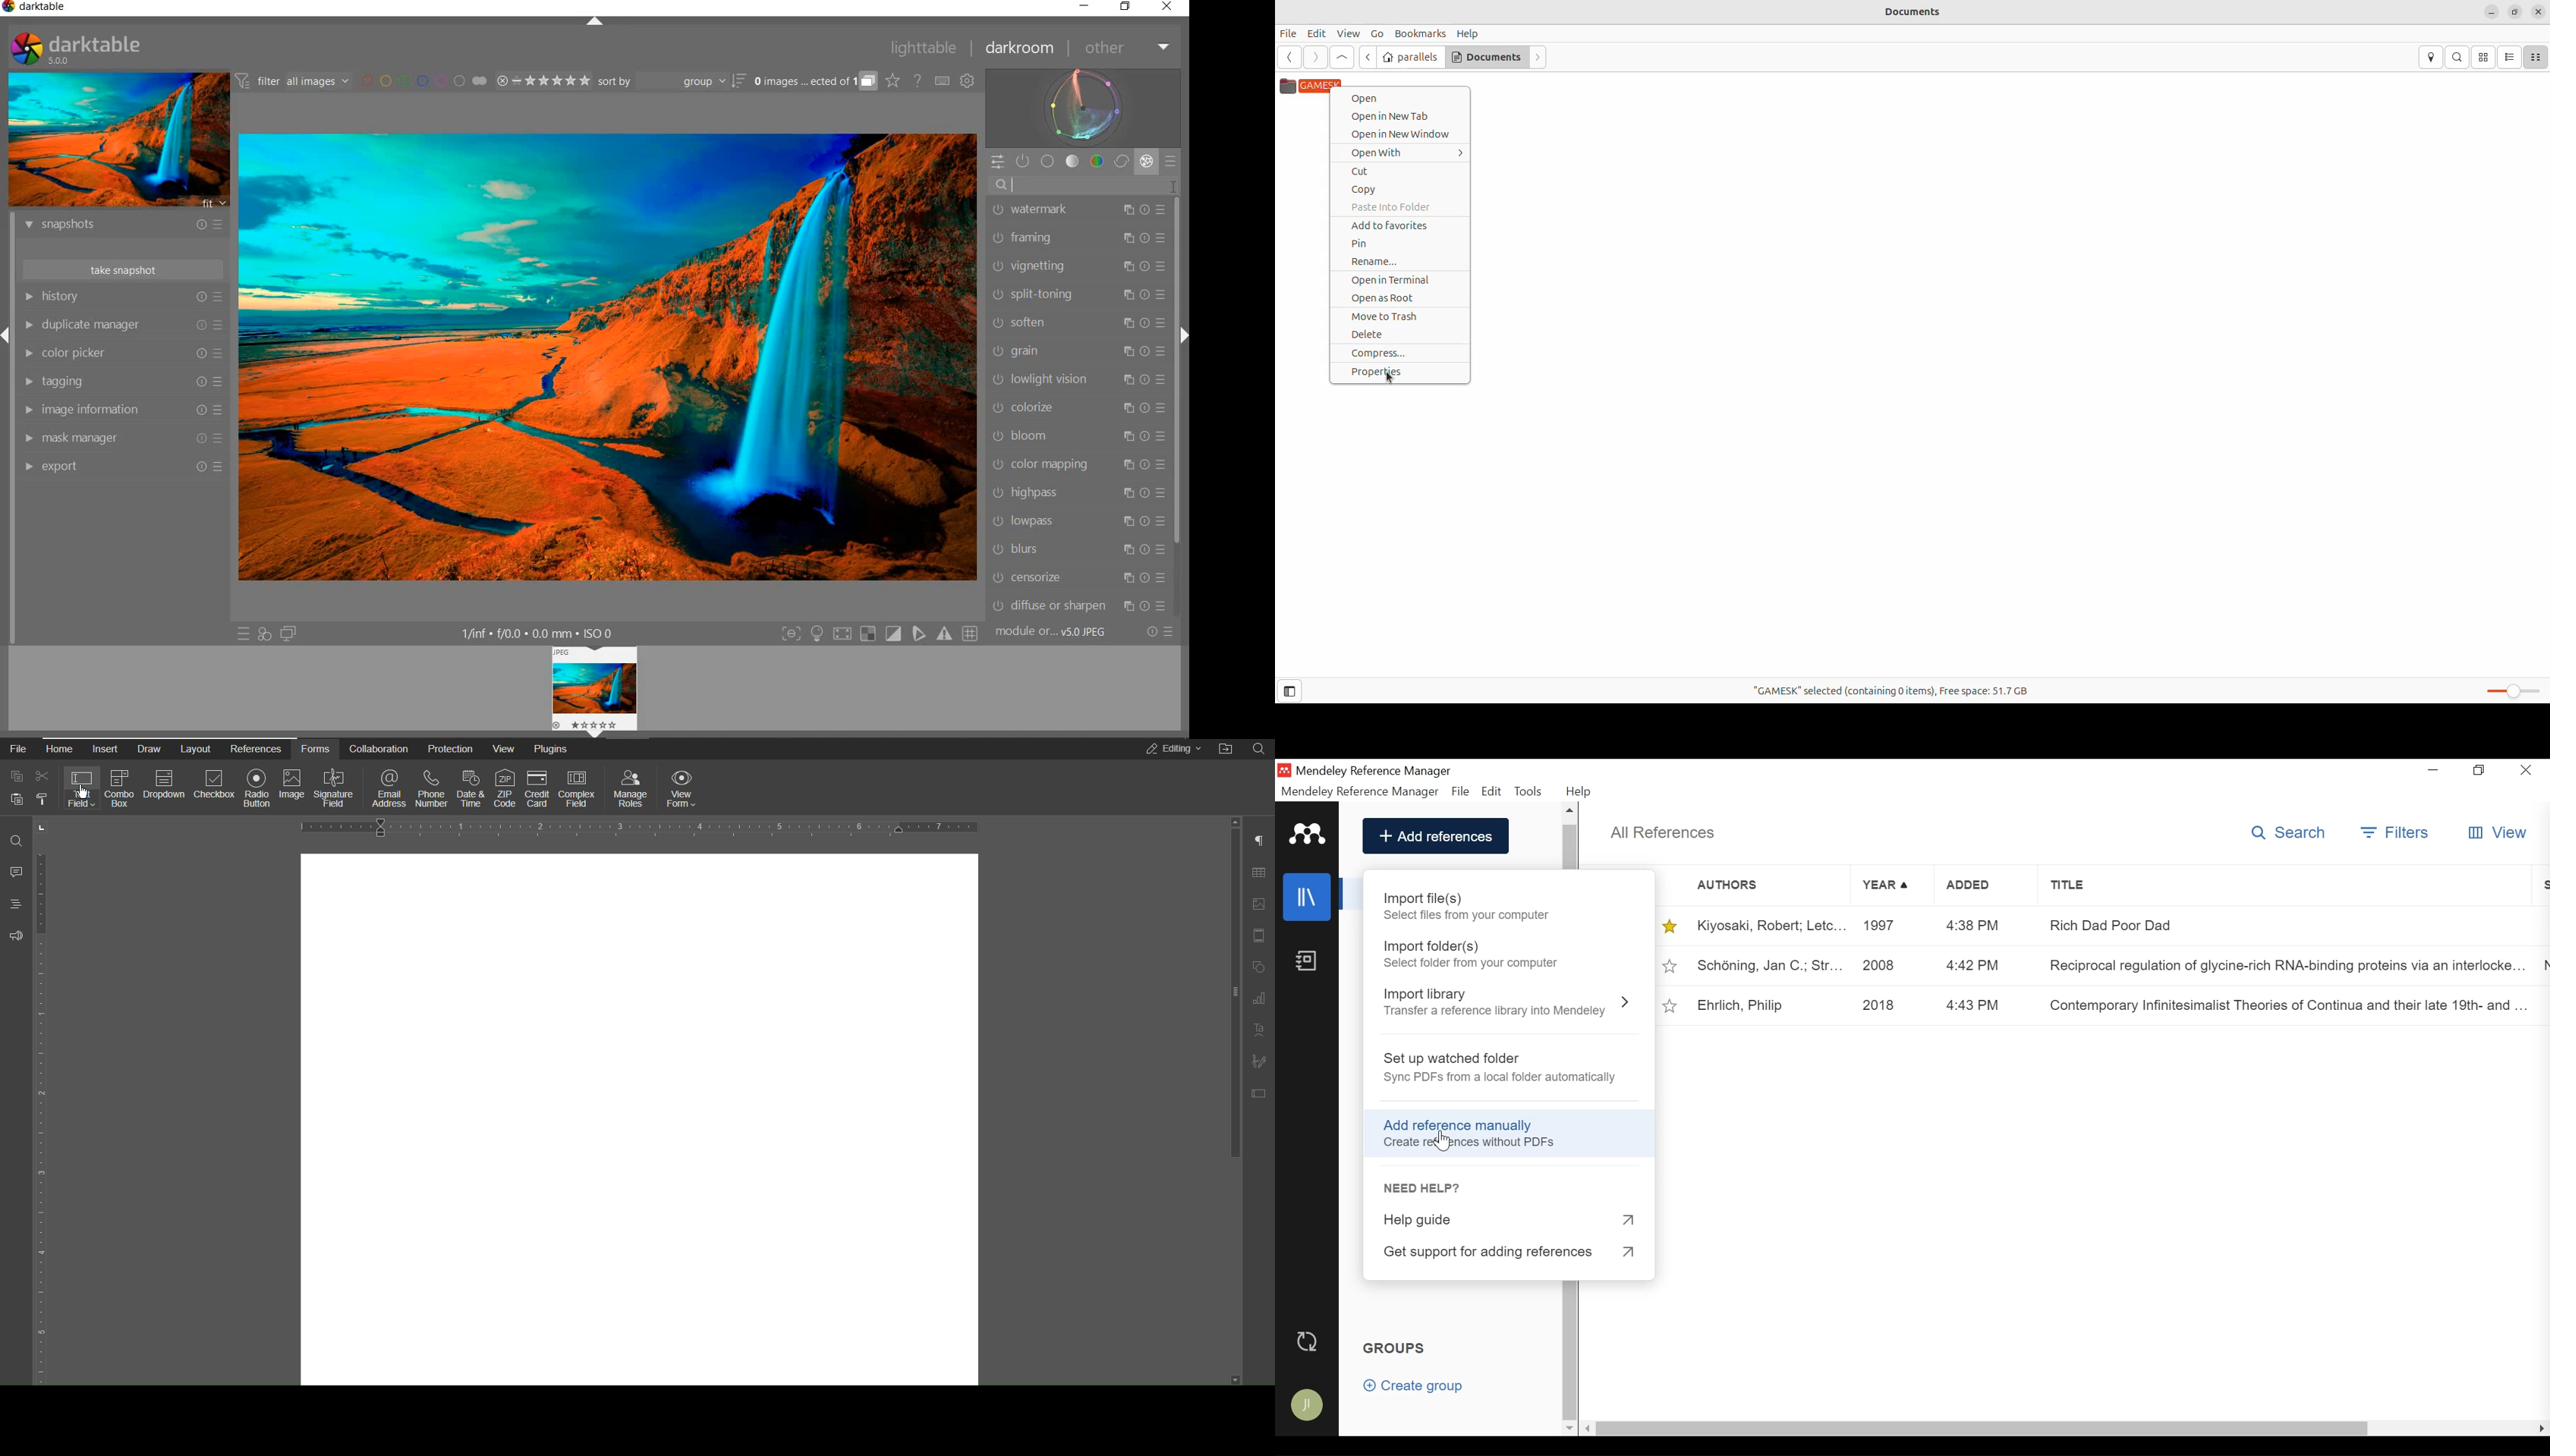 This screenshot has height=1456, width=2576. What do you see at coordinates (472, 789) in the screenshot?
I see `Date & Time` at bounding box center [472, 789].